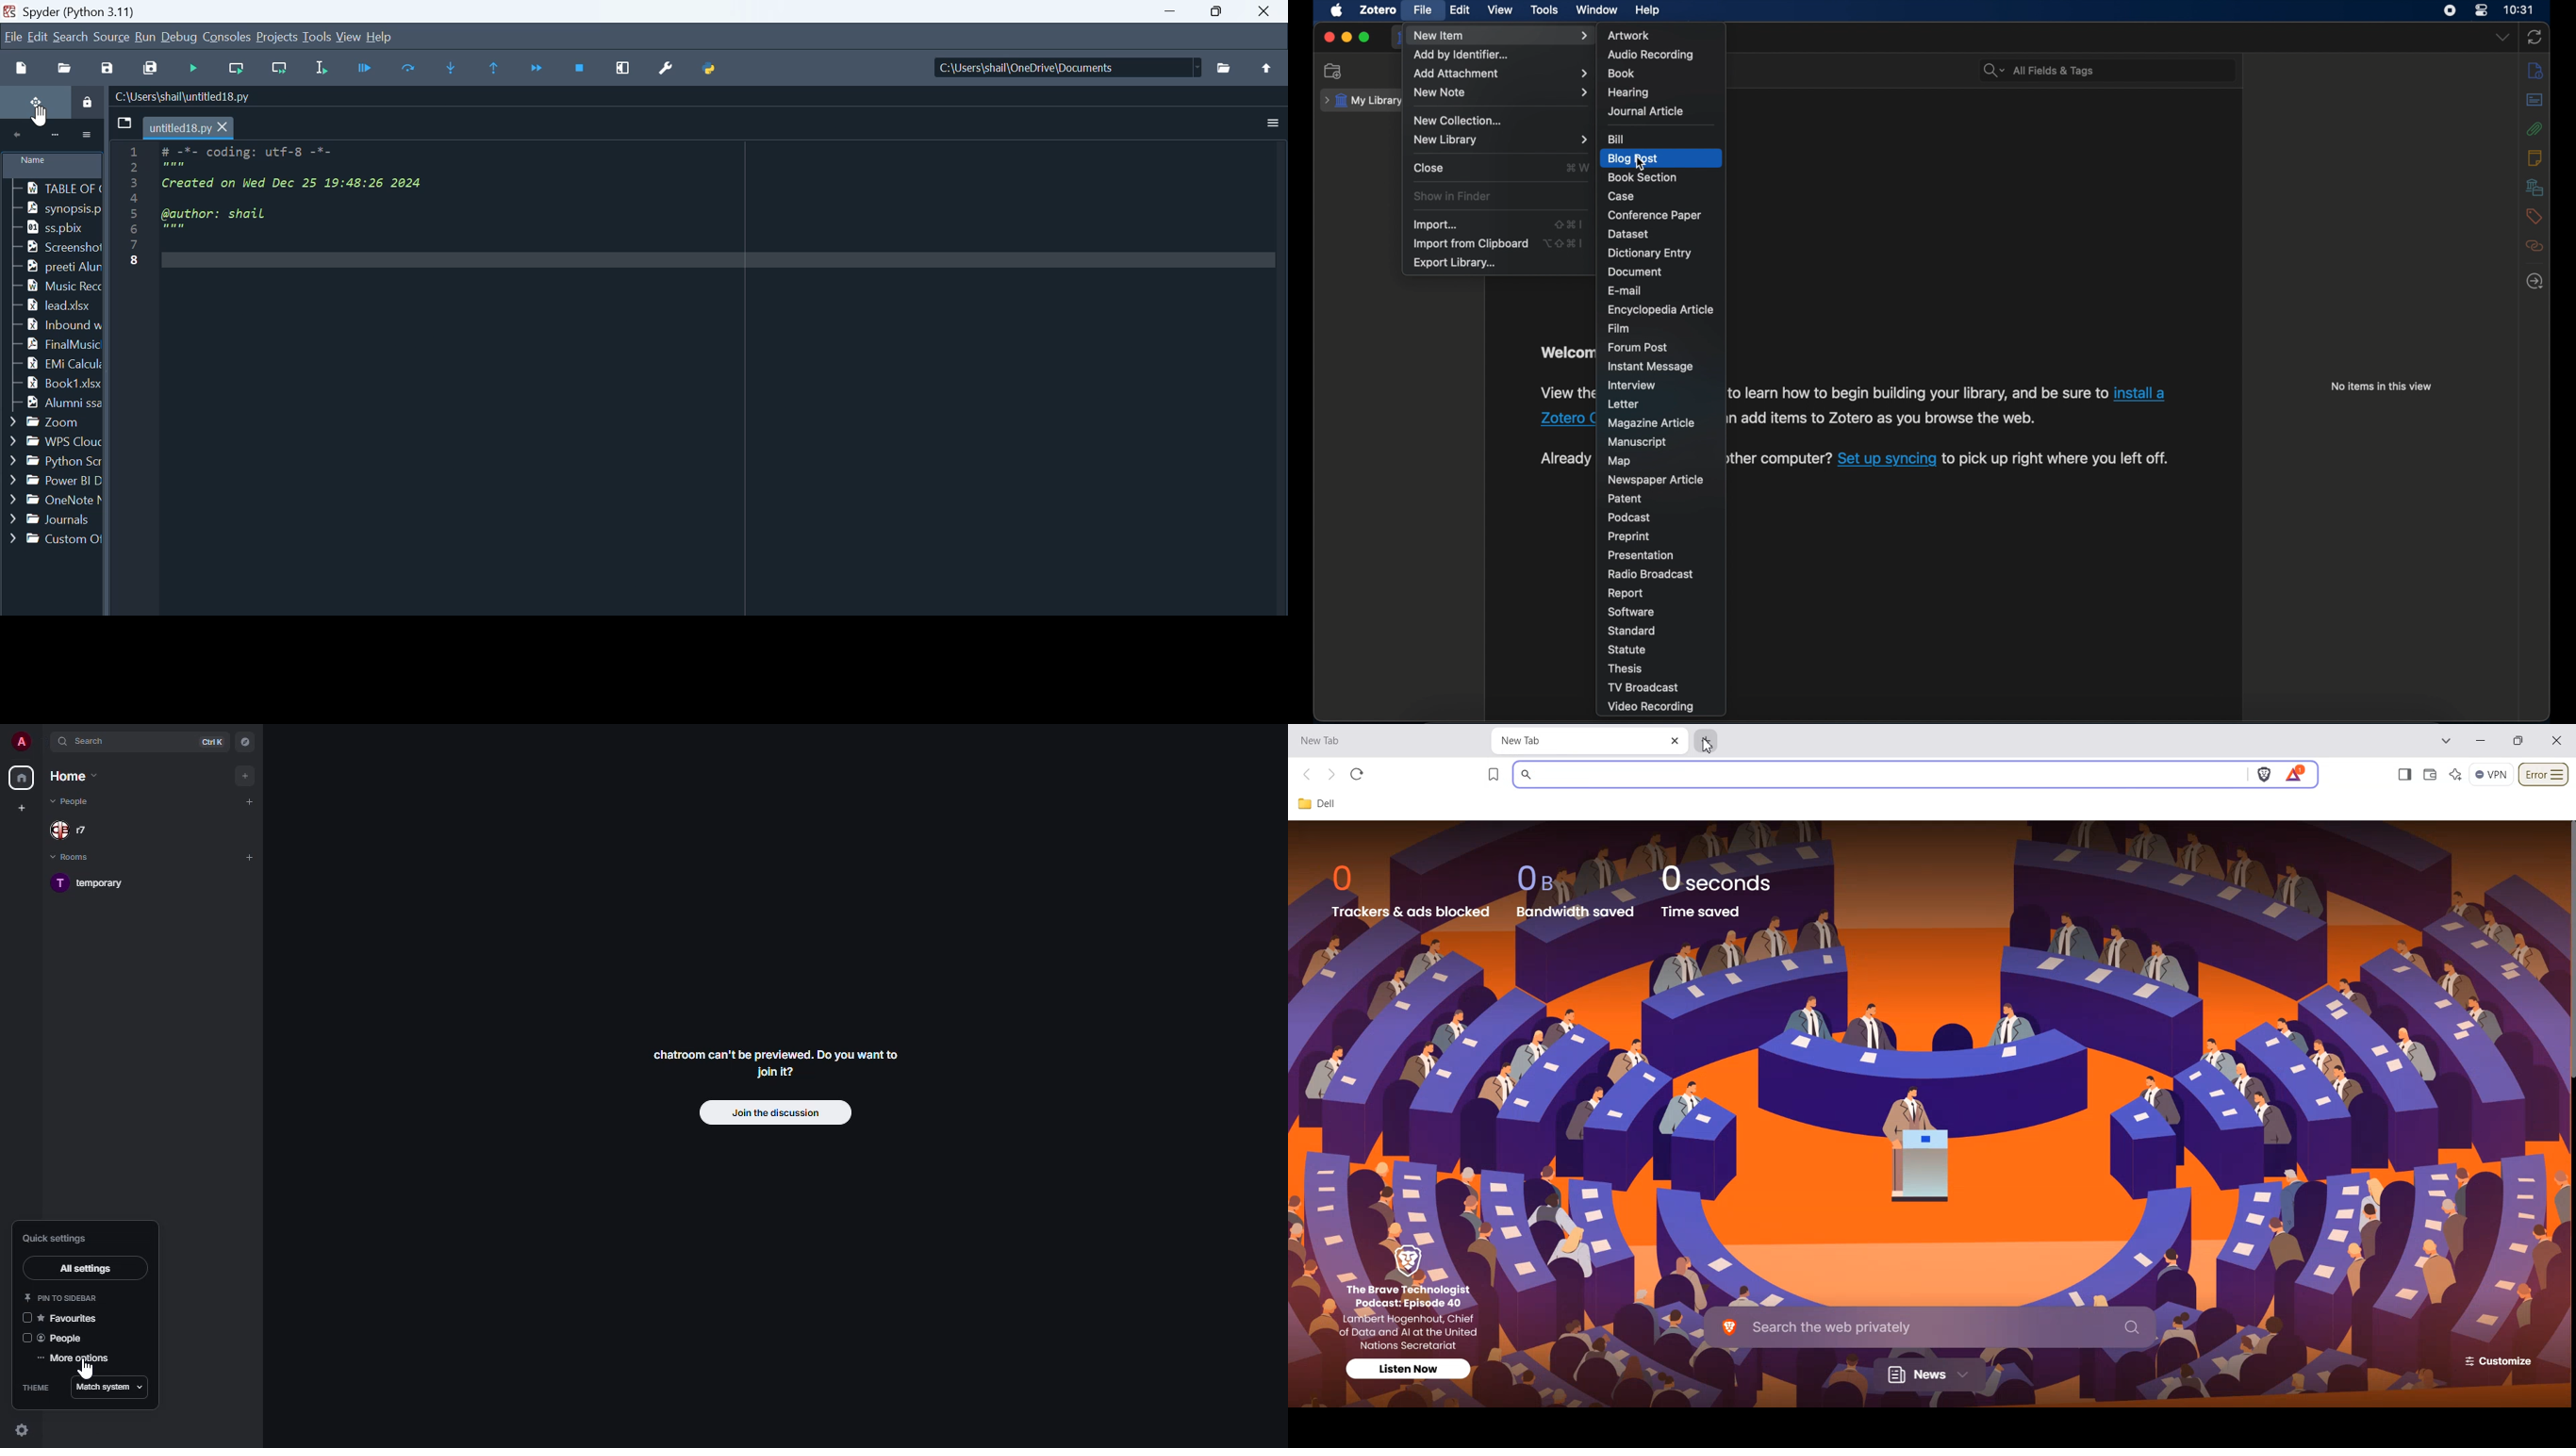 This screenshot has height=1456, width=2576. Describe the element at coordinates (2535, 100) in the screenshot. I see `abstract` at that location.